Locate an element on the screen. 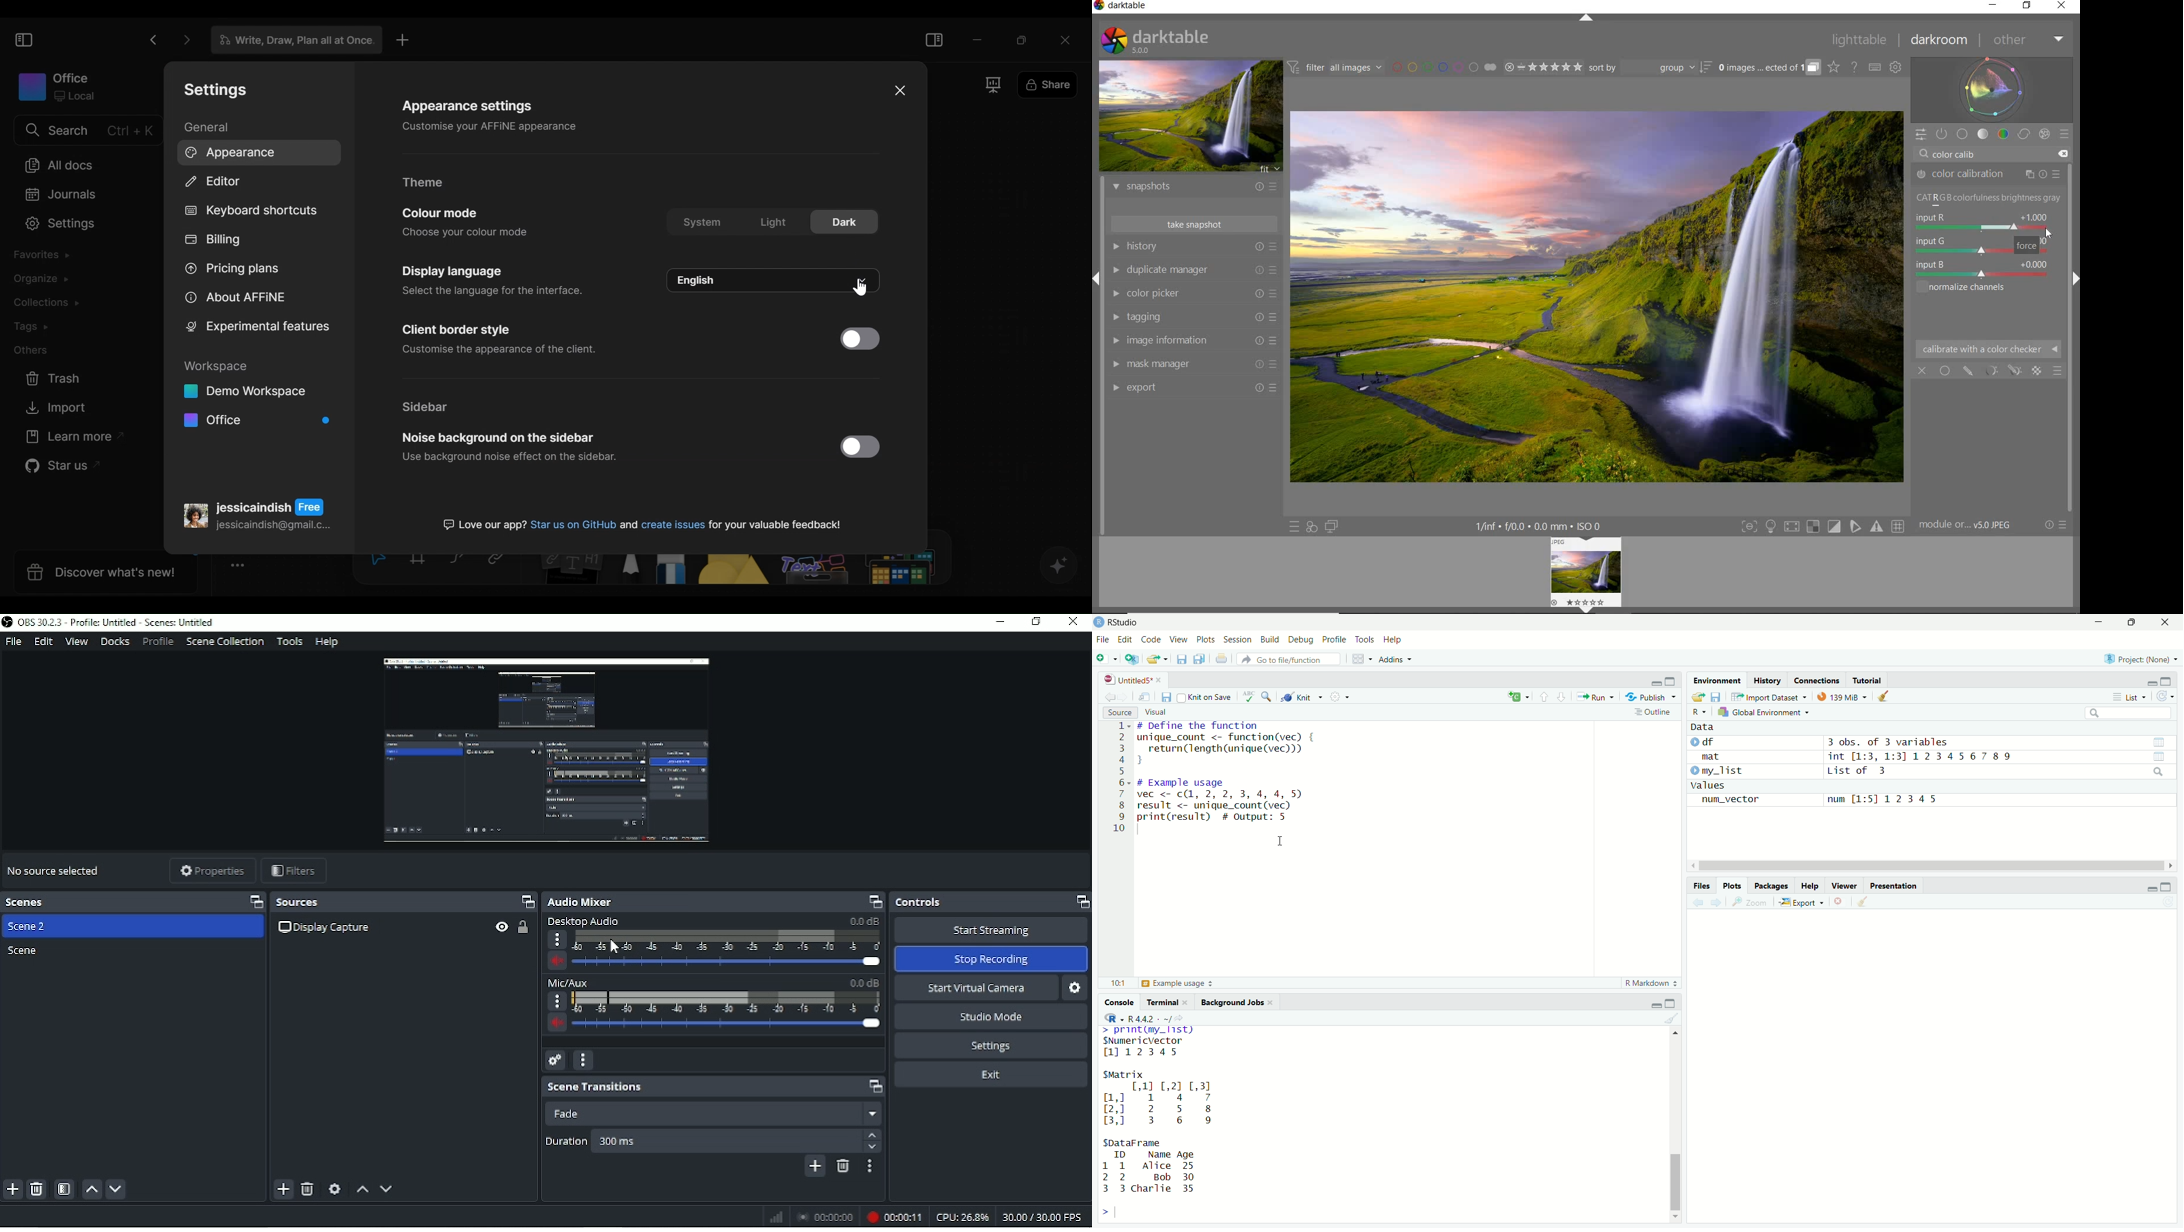 Image resolution: width=2184 pixels, height=1232 pixels. maximize is located at coordinates (2168, 682).